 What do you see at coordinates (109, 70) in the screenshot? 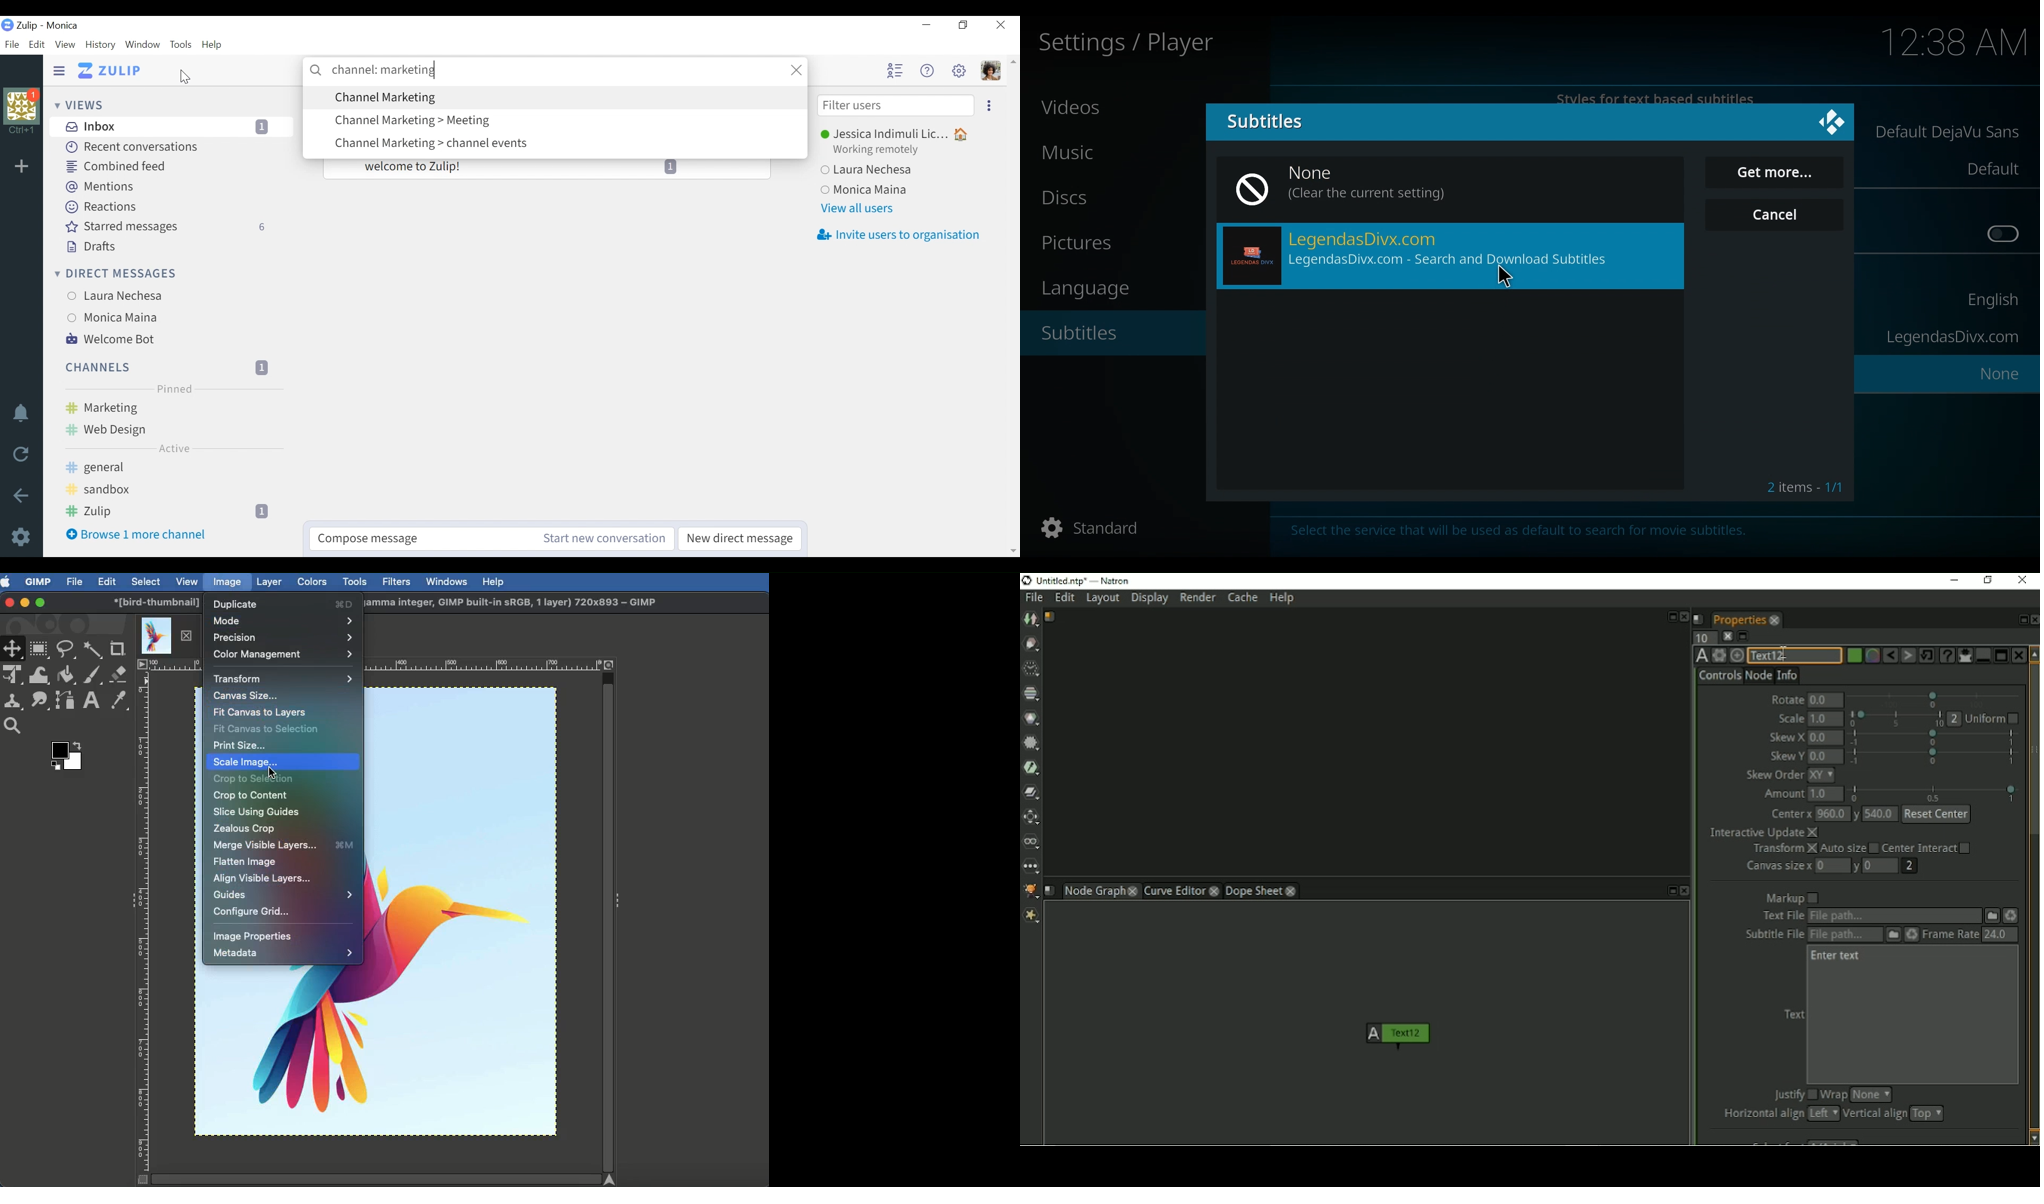
I see `Go to Home view (Inbox)` at bounding box center [109, 70].